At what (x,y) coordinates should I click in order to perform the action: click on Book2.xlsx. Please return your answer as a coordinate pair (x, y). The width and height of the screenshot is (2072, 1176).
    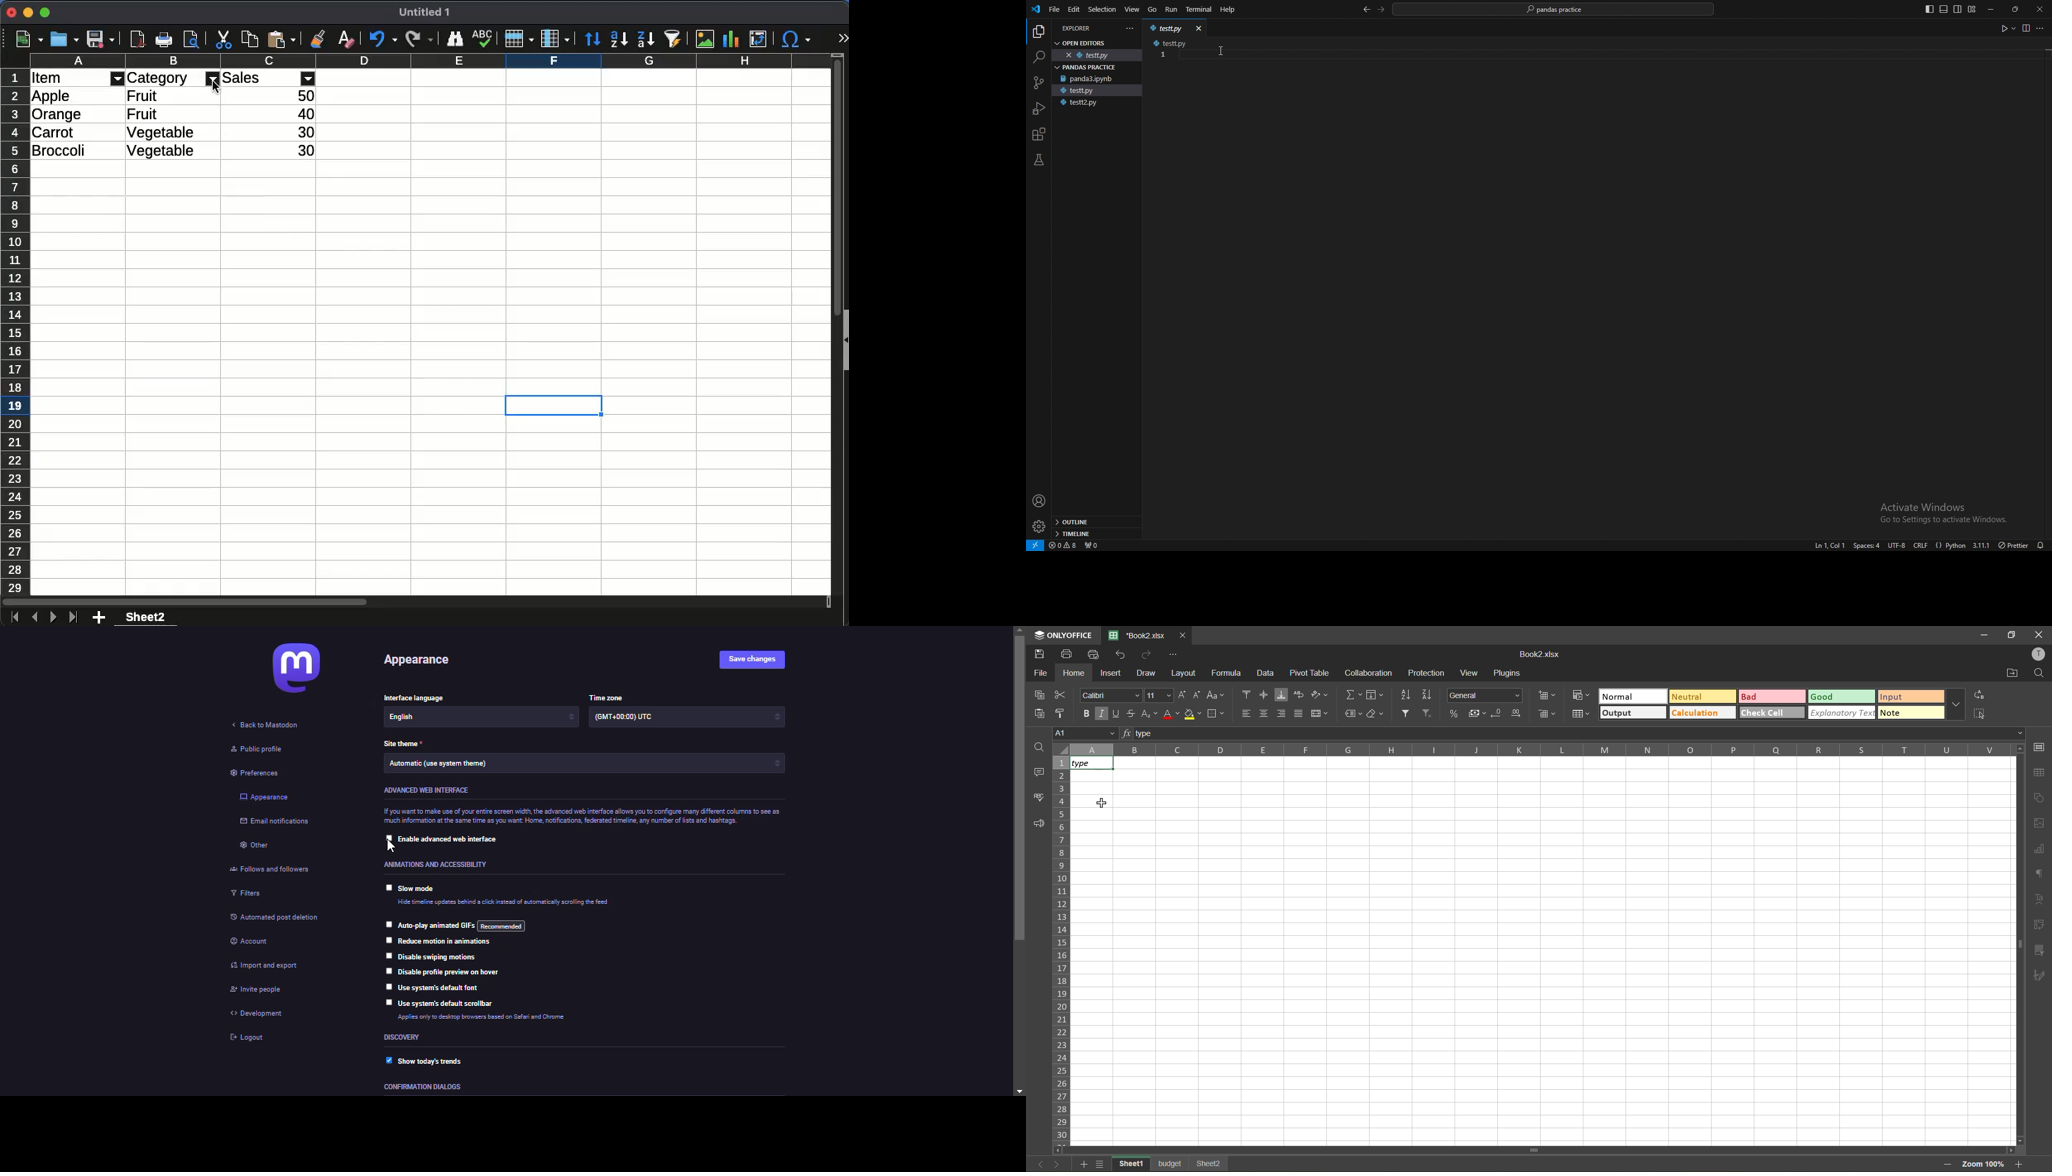
    Looking at the image, I should click on (1539, 656).